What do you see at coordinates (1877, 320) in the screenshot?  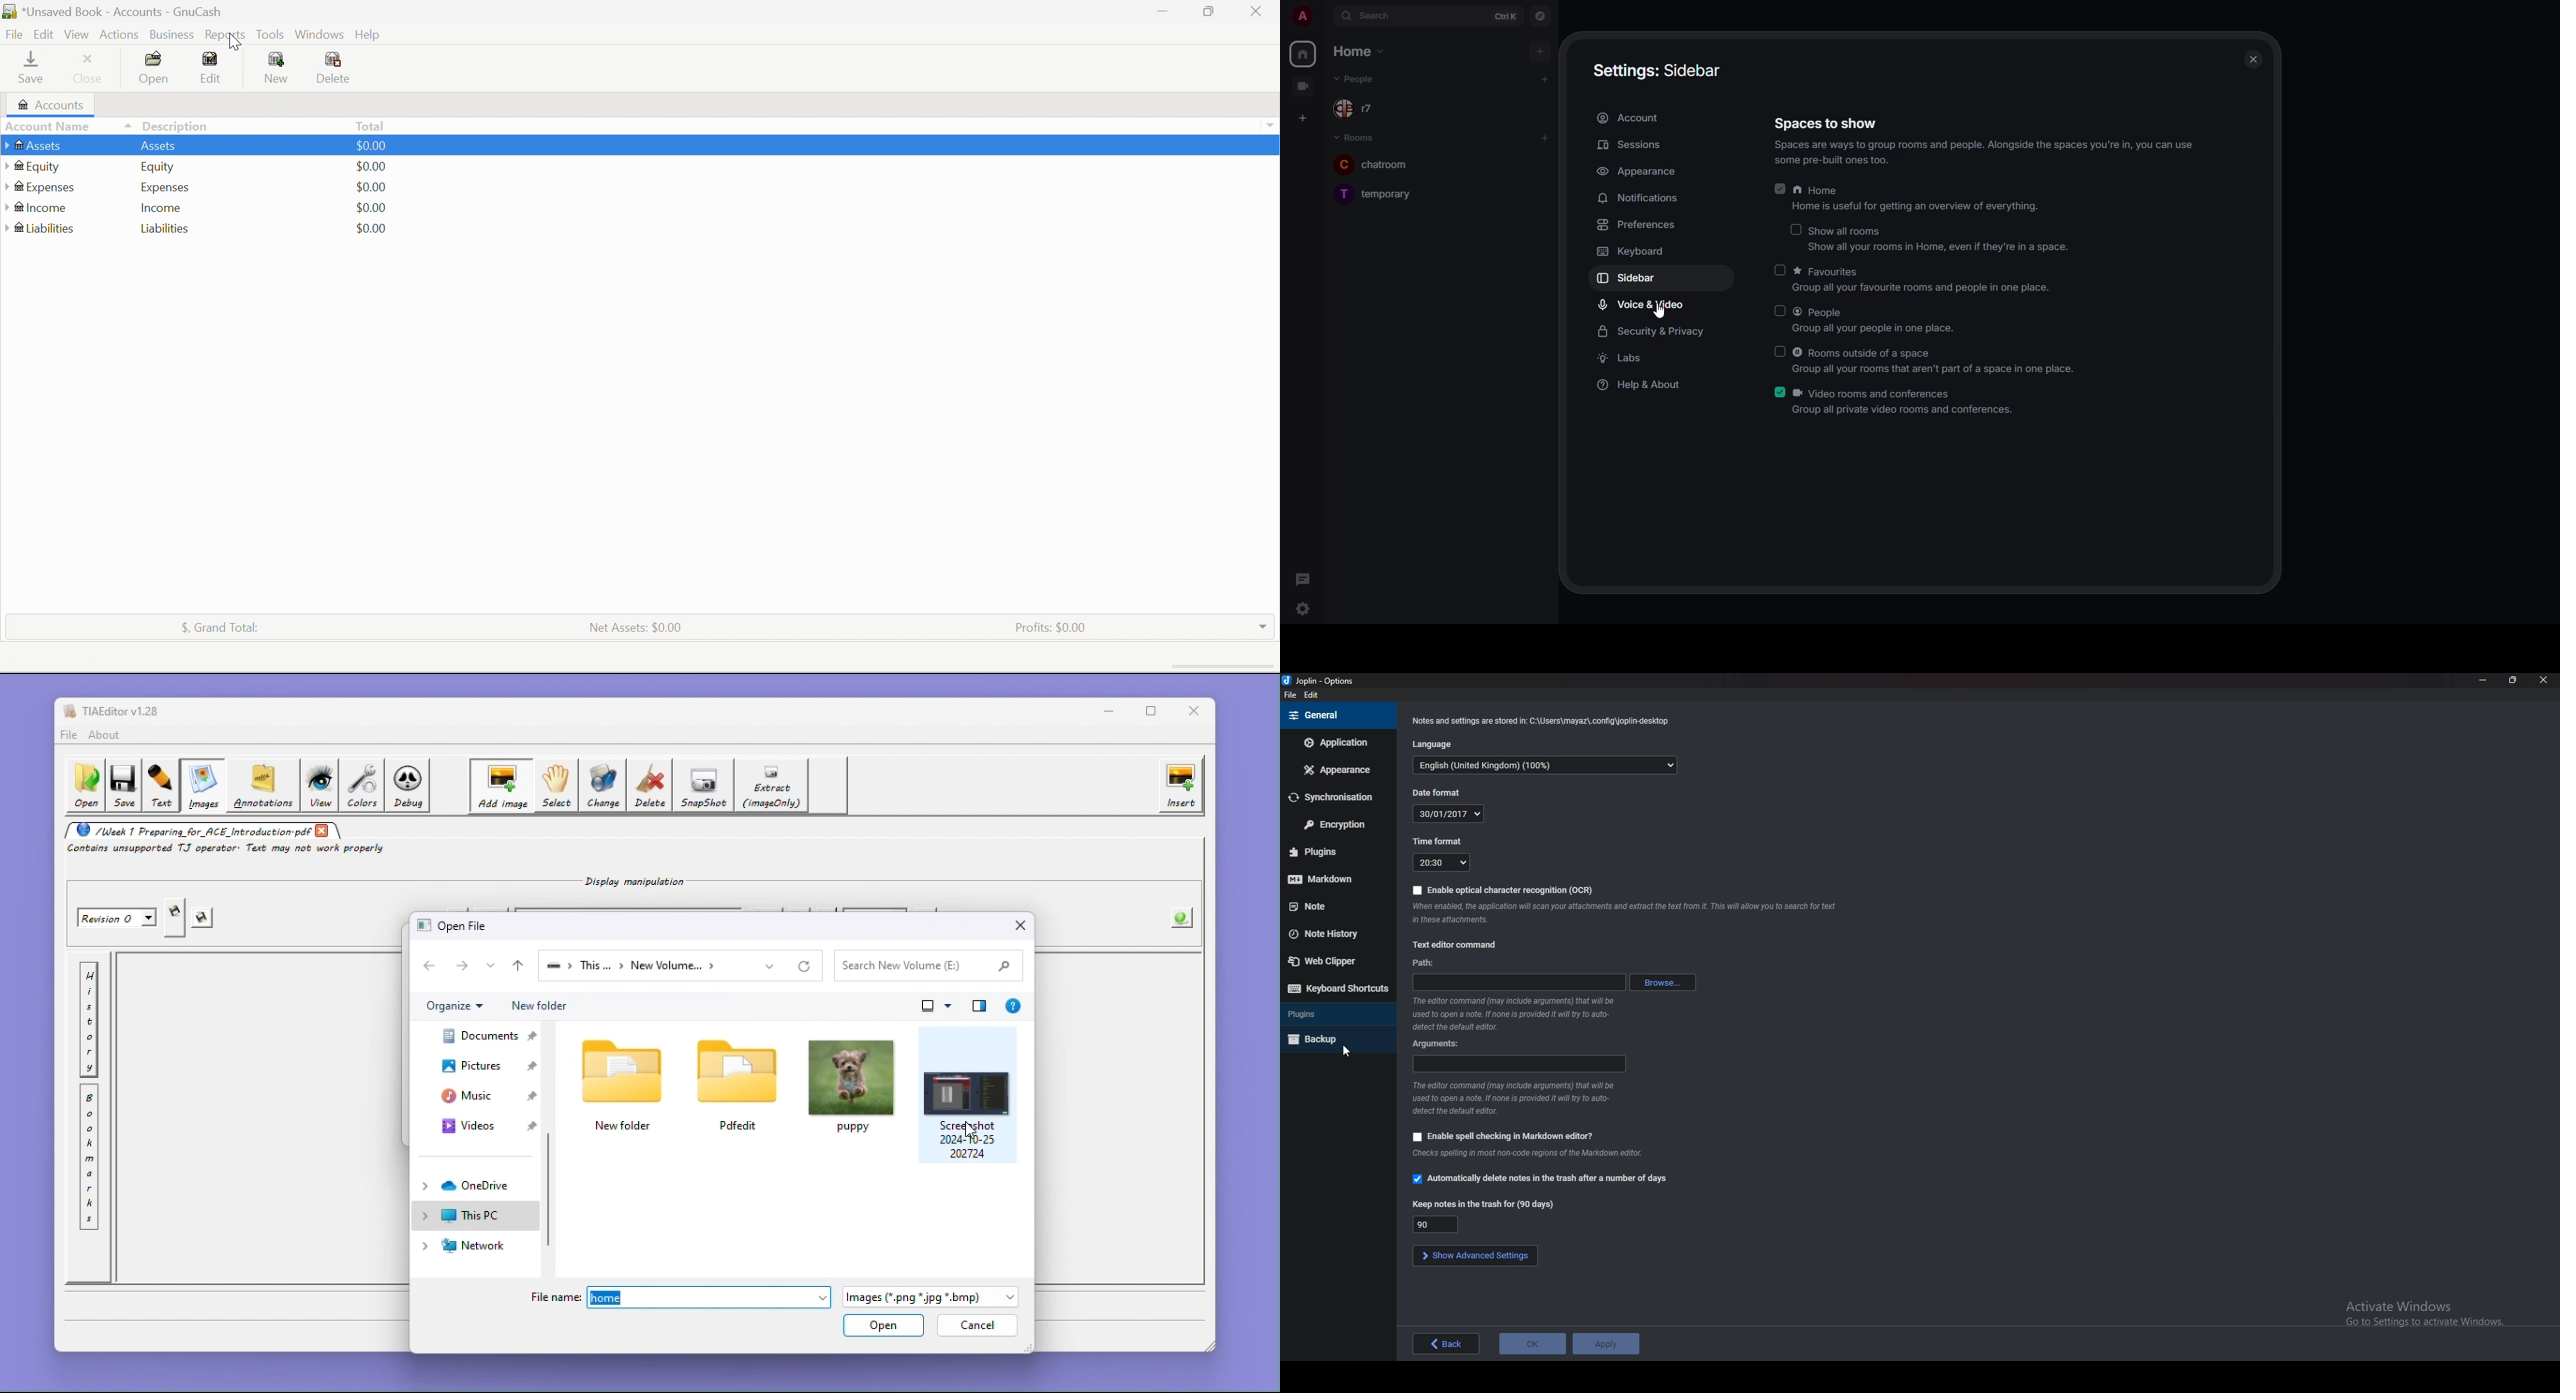 I see `people` at bounding box center [1877, 320].